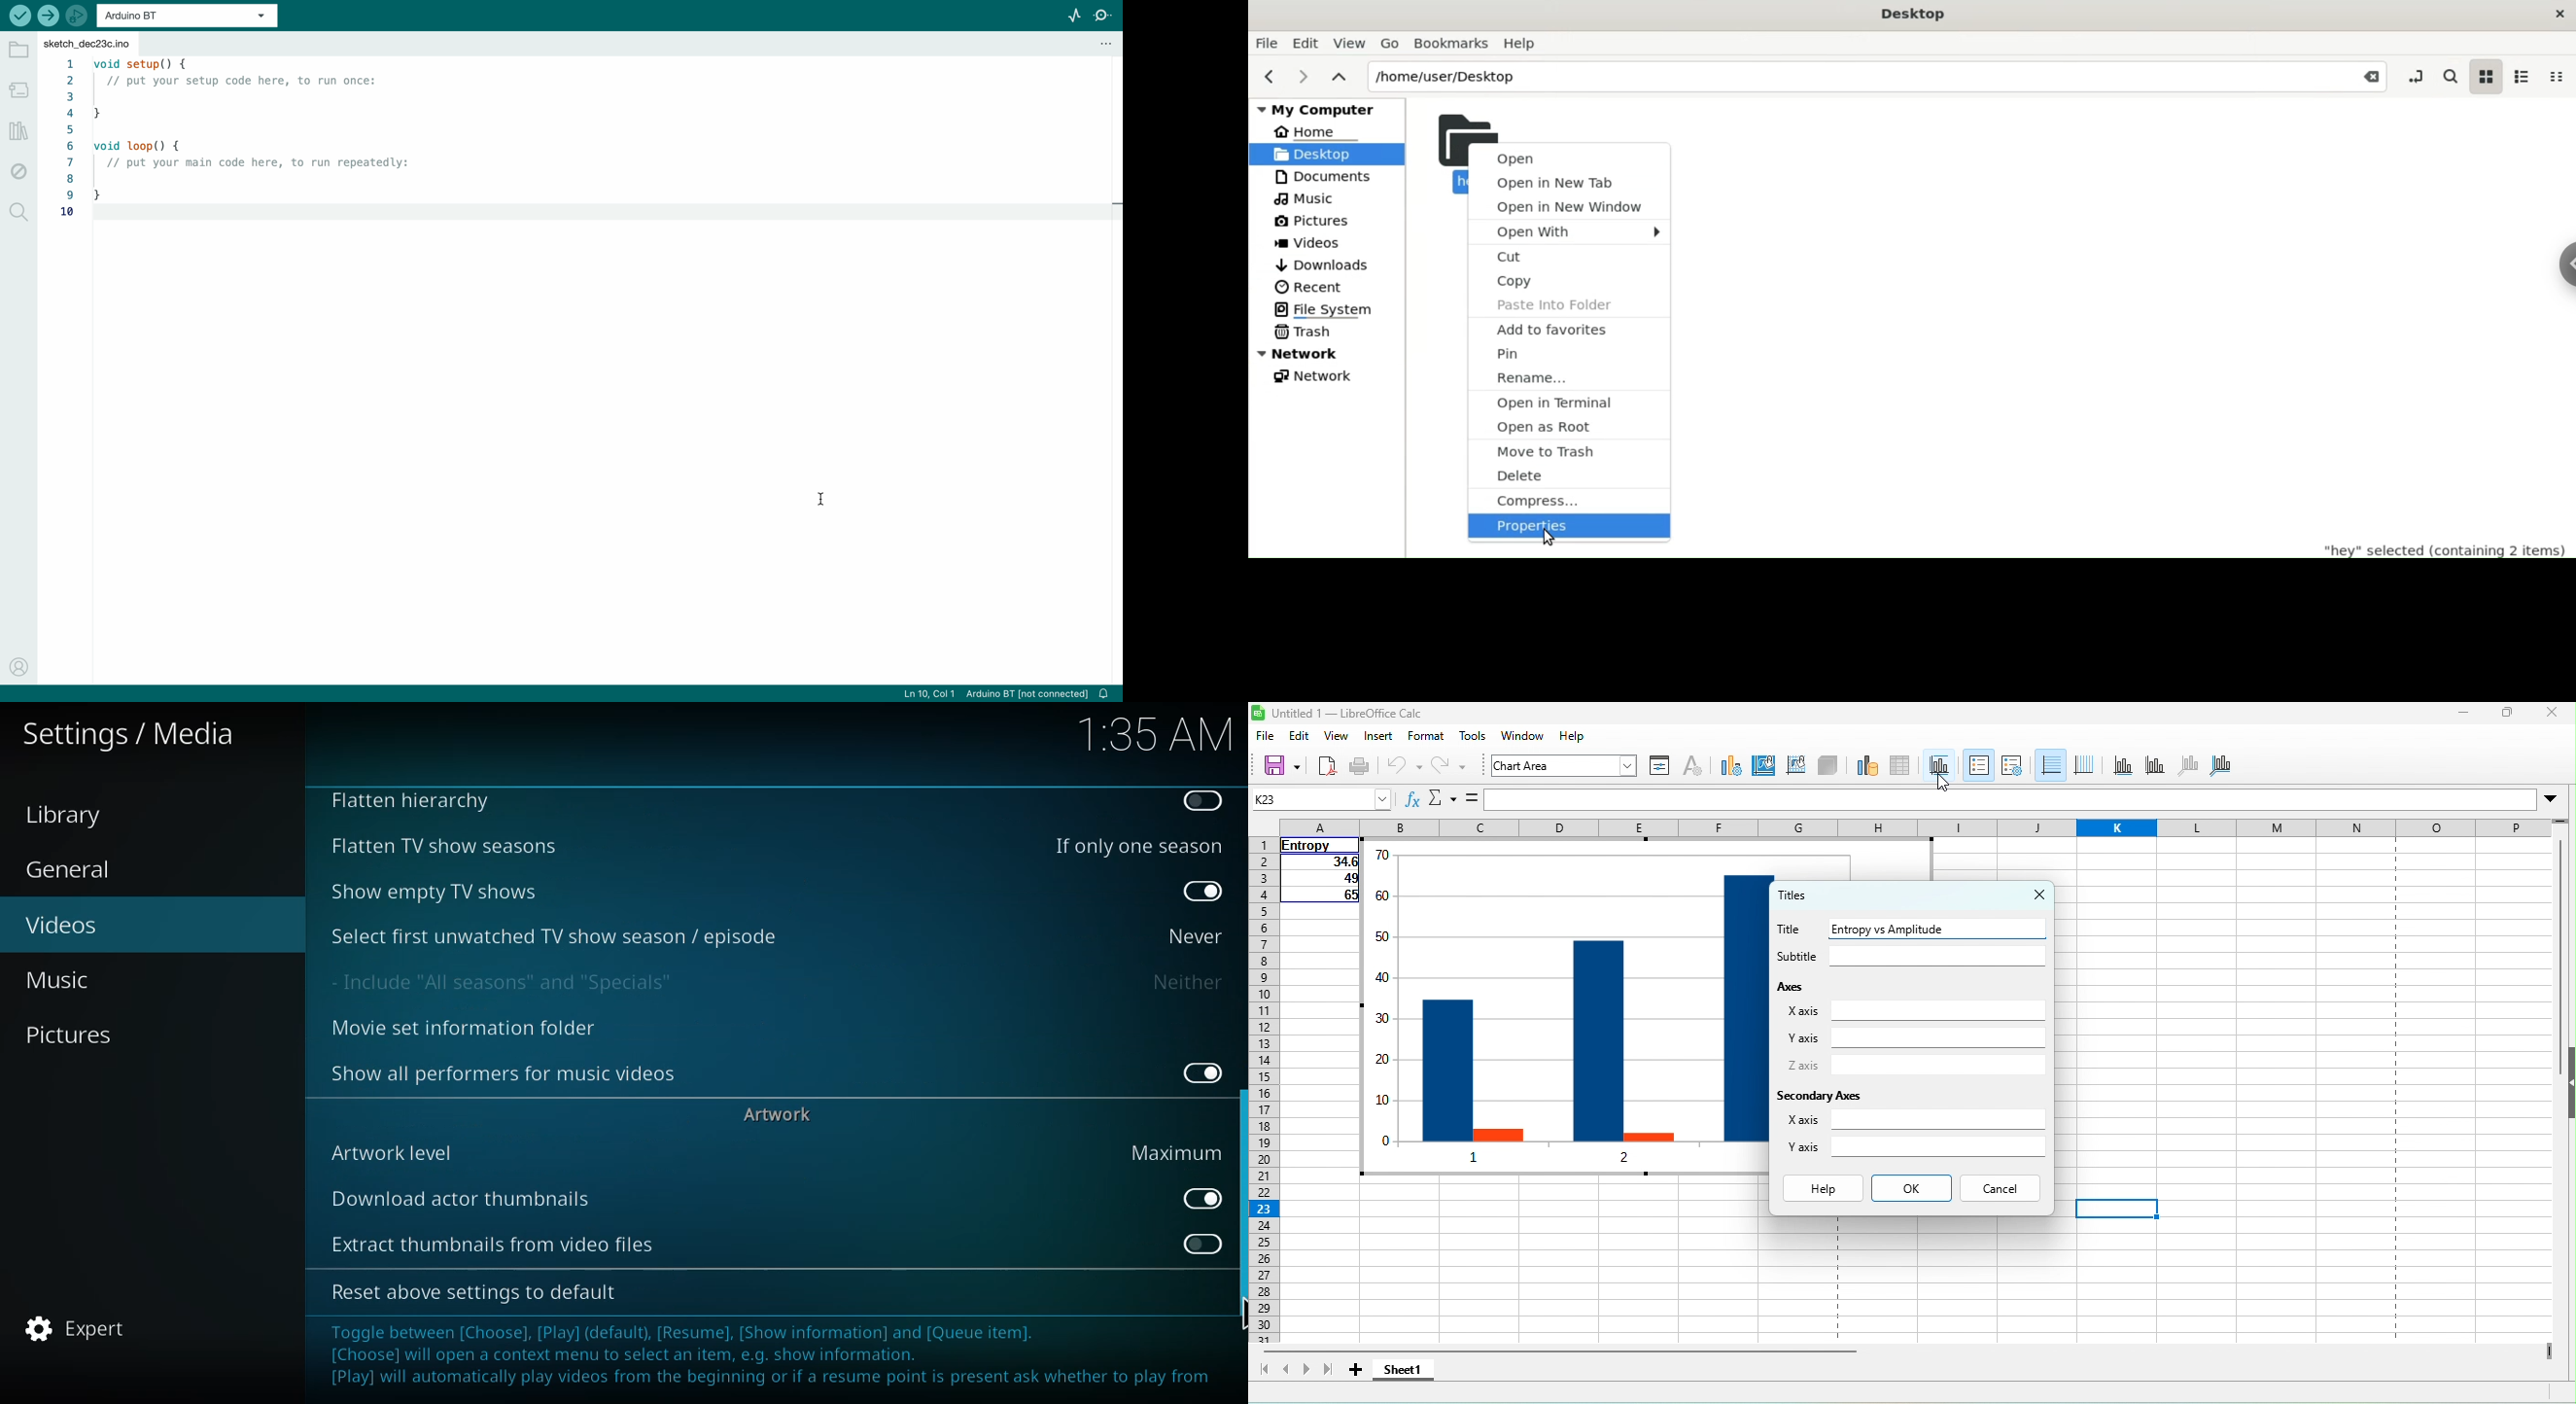 This screenshot has width=2576, height=1428. I want to click on data table, so click(1903, 767).